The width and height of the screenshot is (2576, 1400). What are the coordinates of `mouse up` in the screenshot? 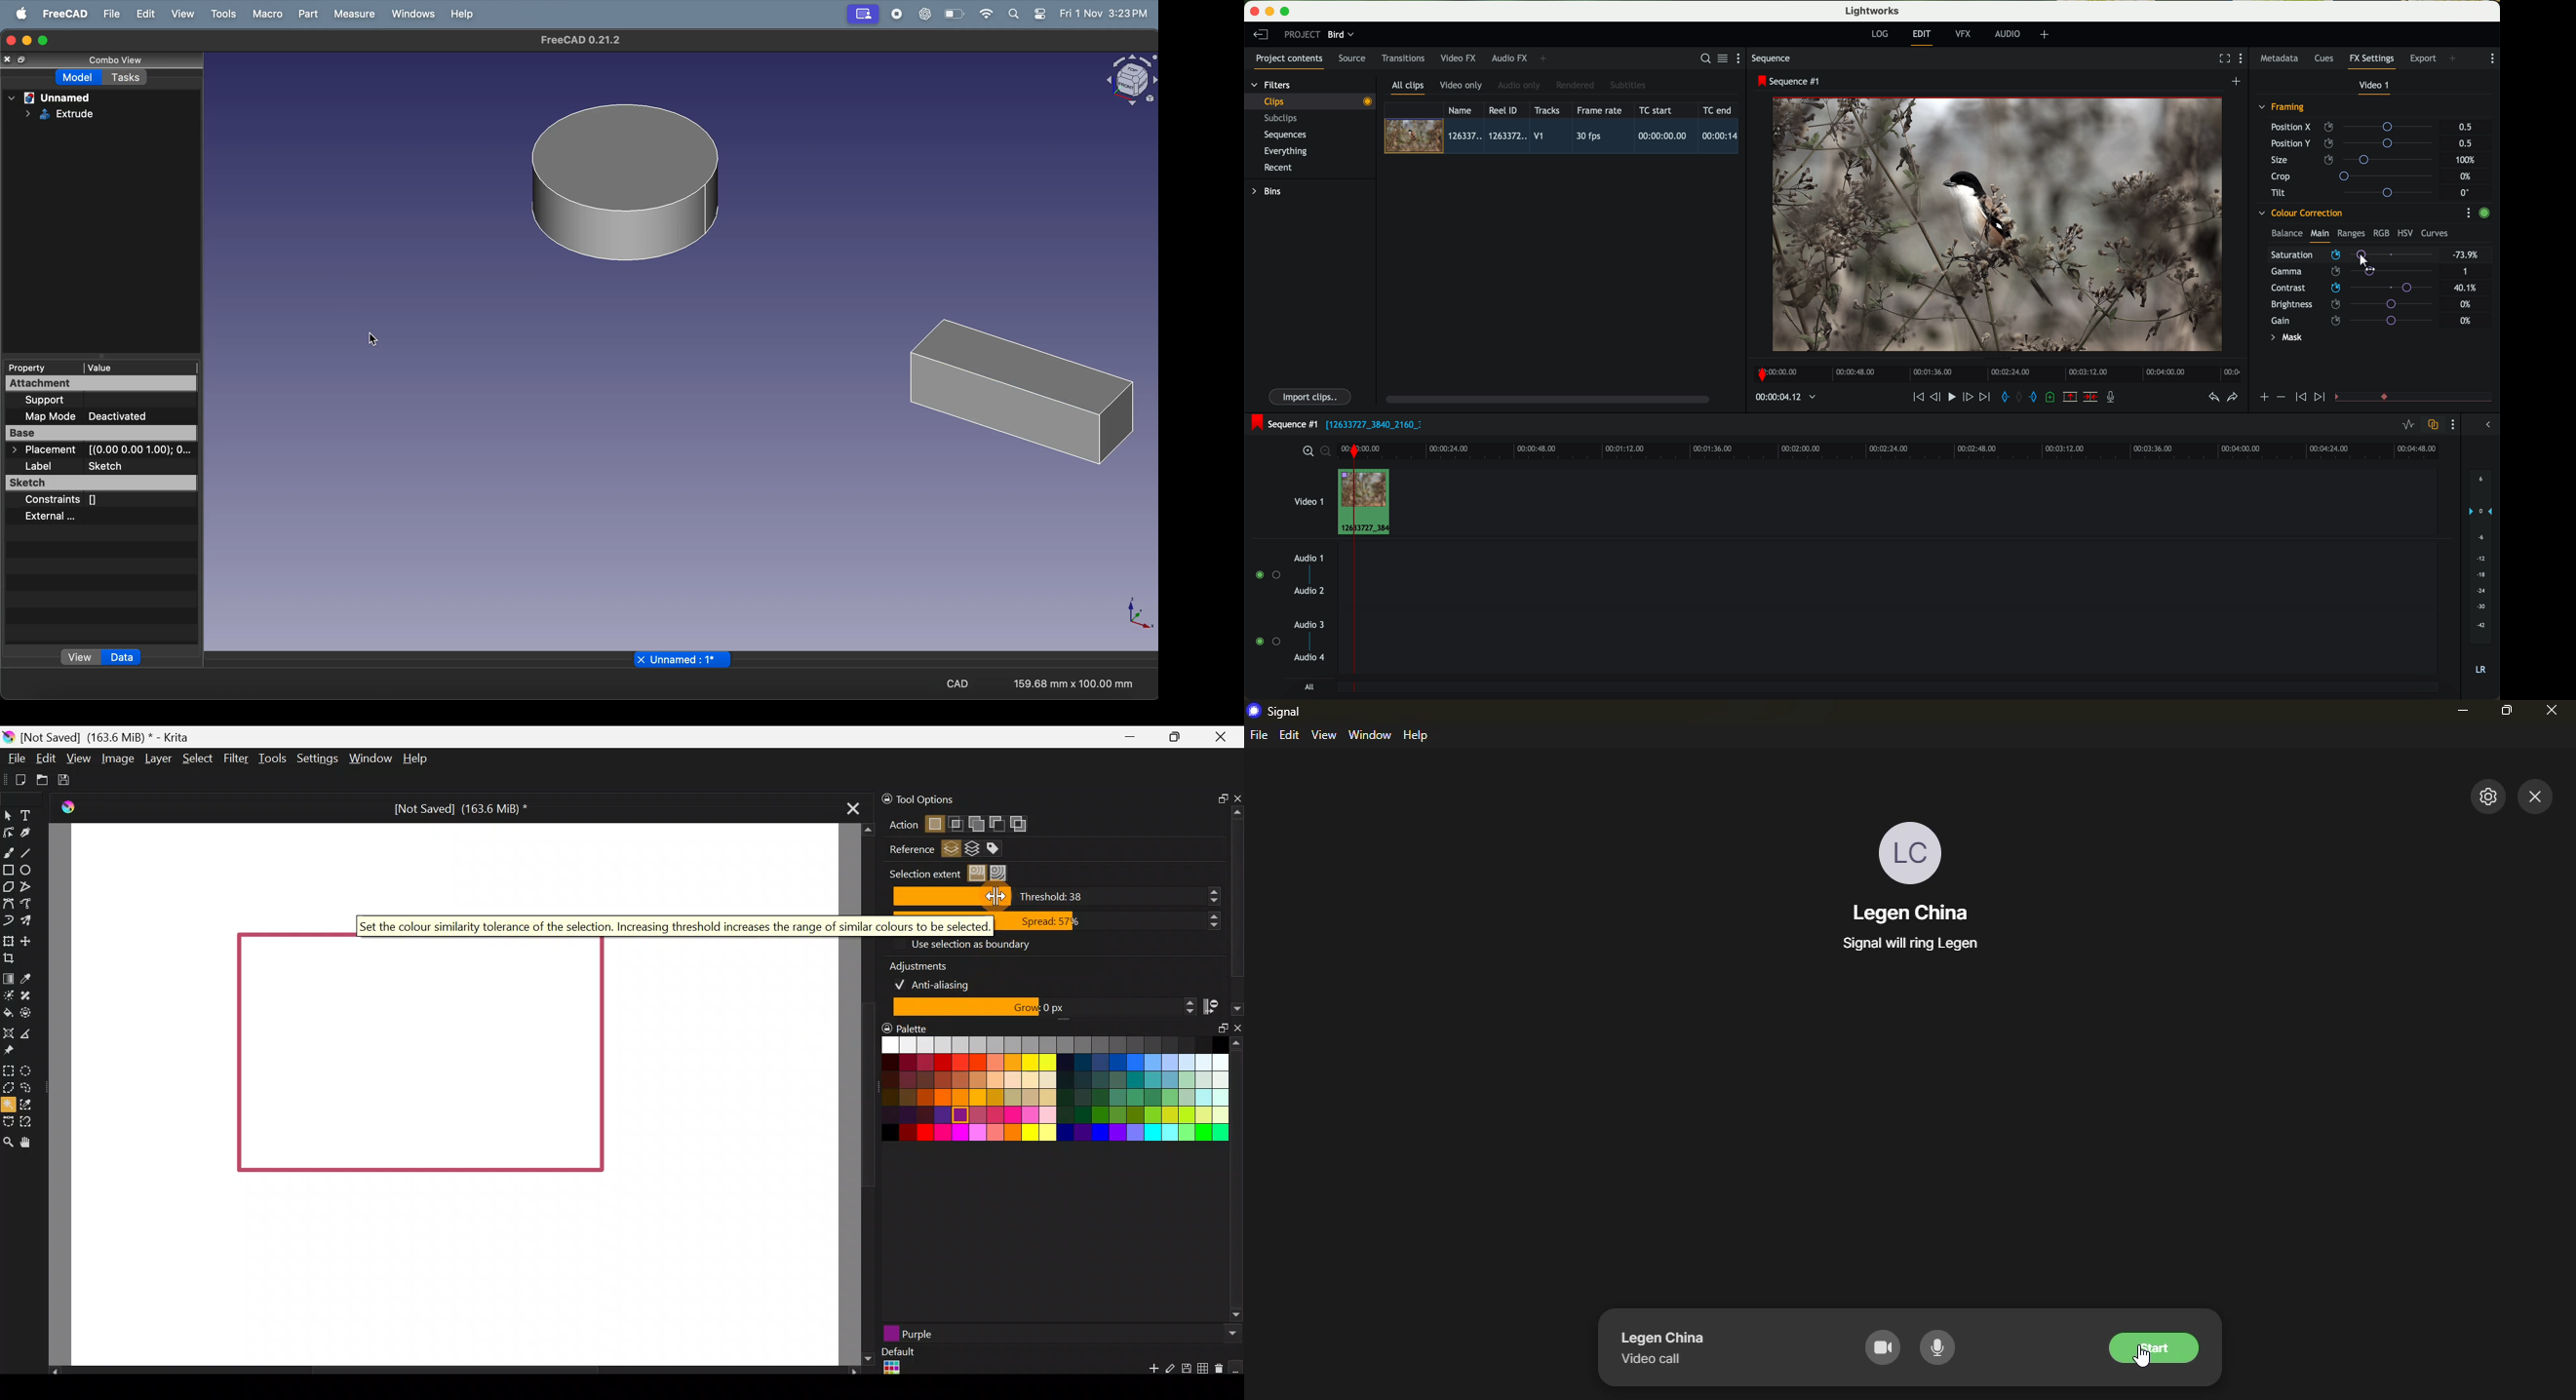 It's located at (2366, 259).